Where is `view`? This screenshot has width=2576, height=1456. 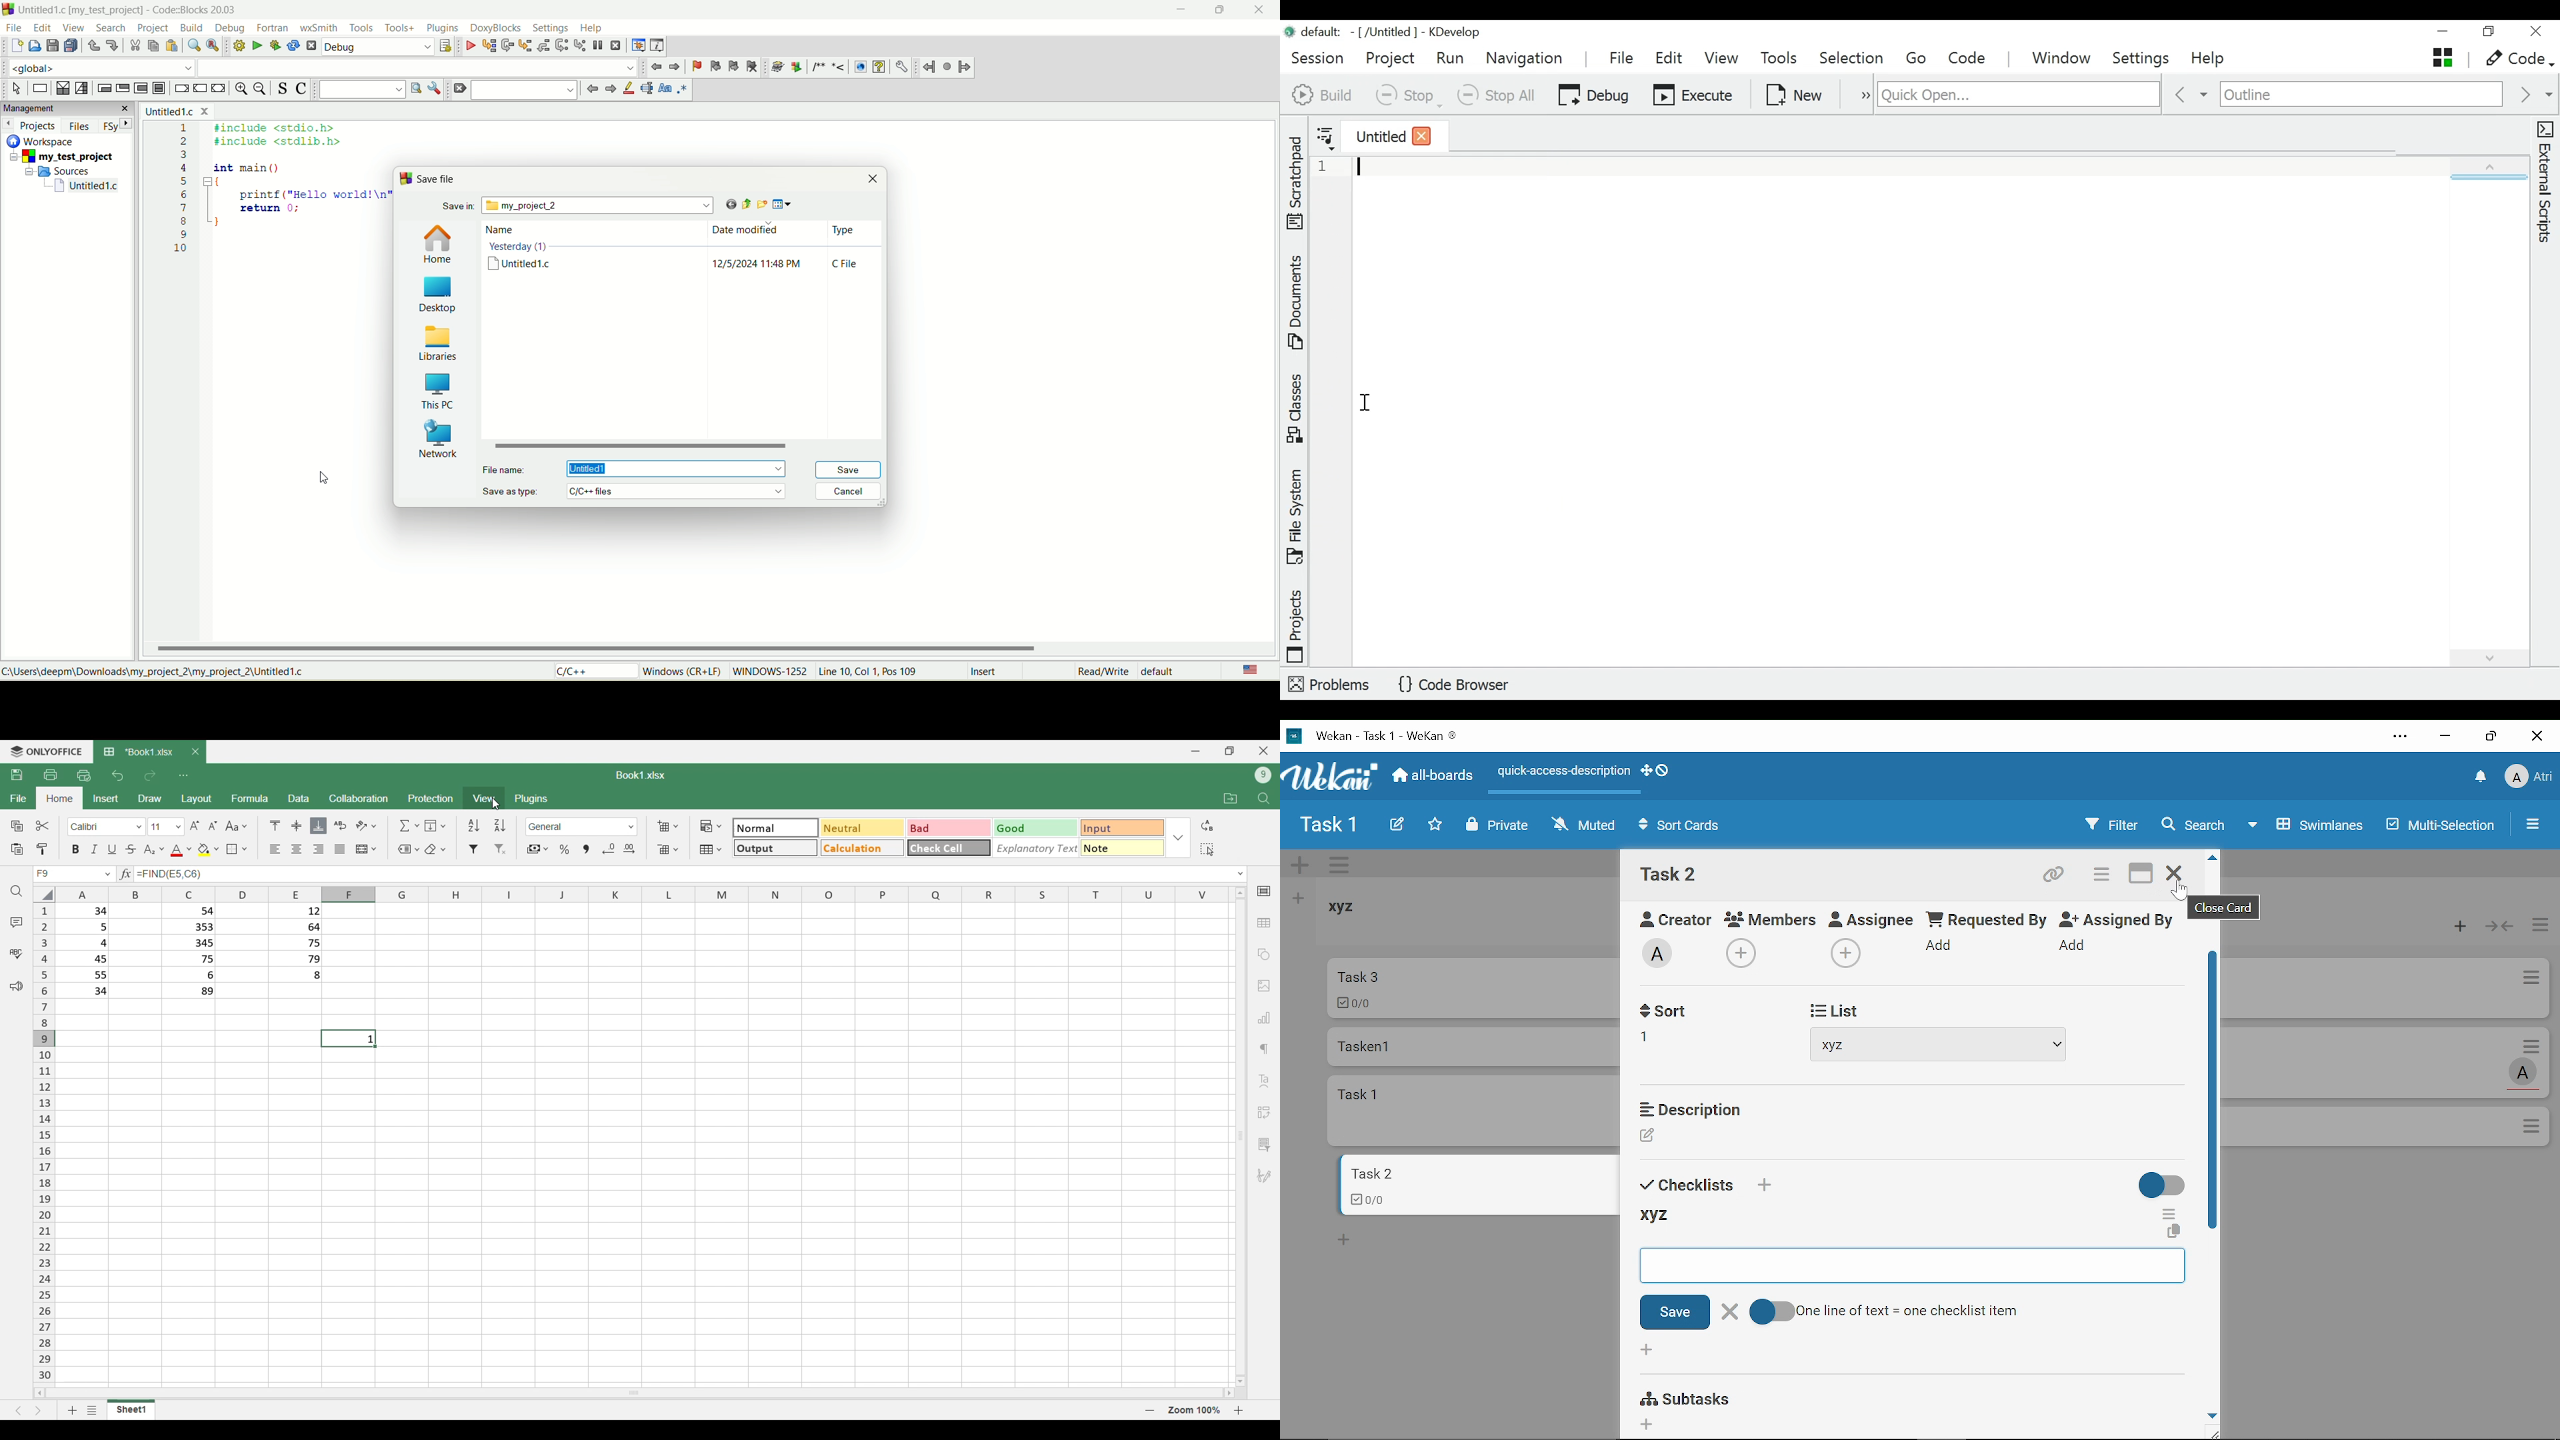
view is located at coordinates (786, 205).